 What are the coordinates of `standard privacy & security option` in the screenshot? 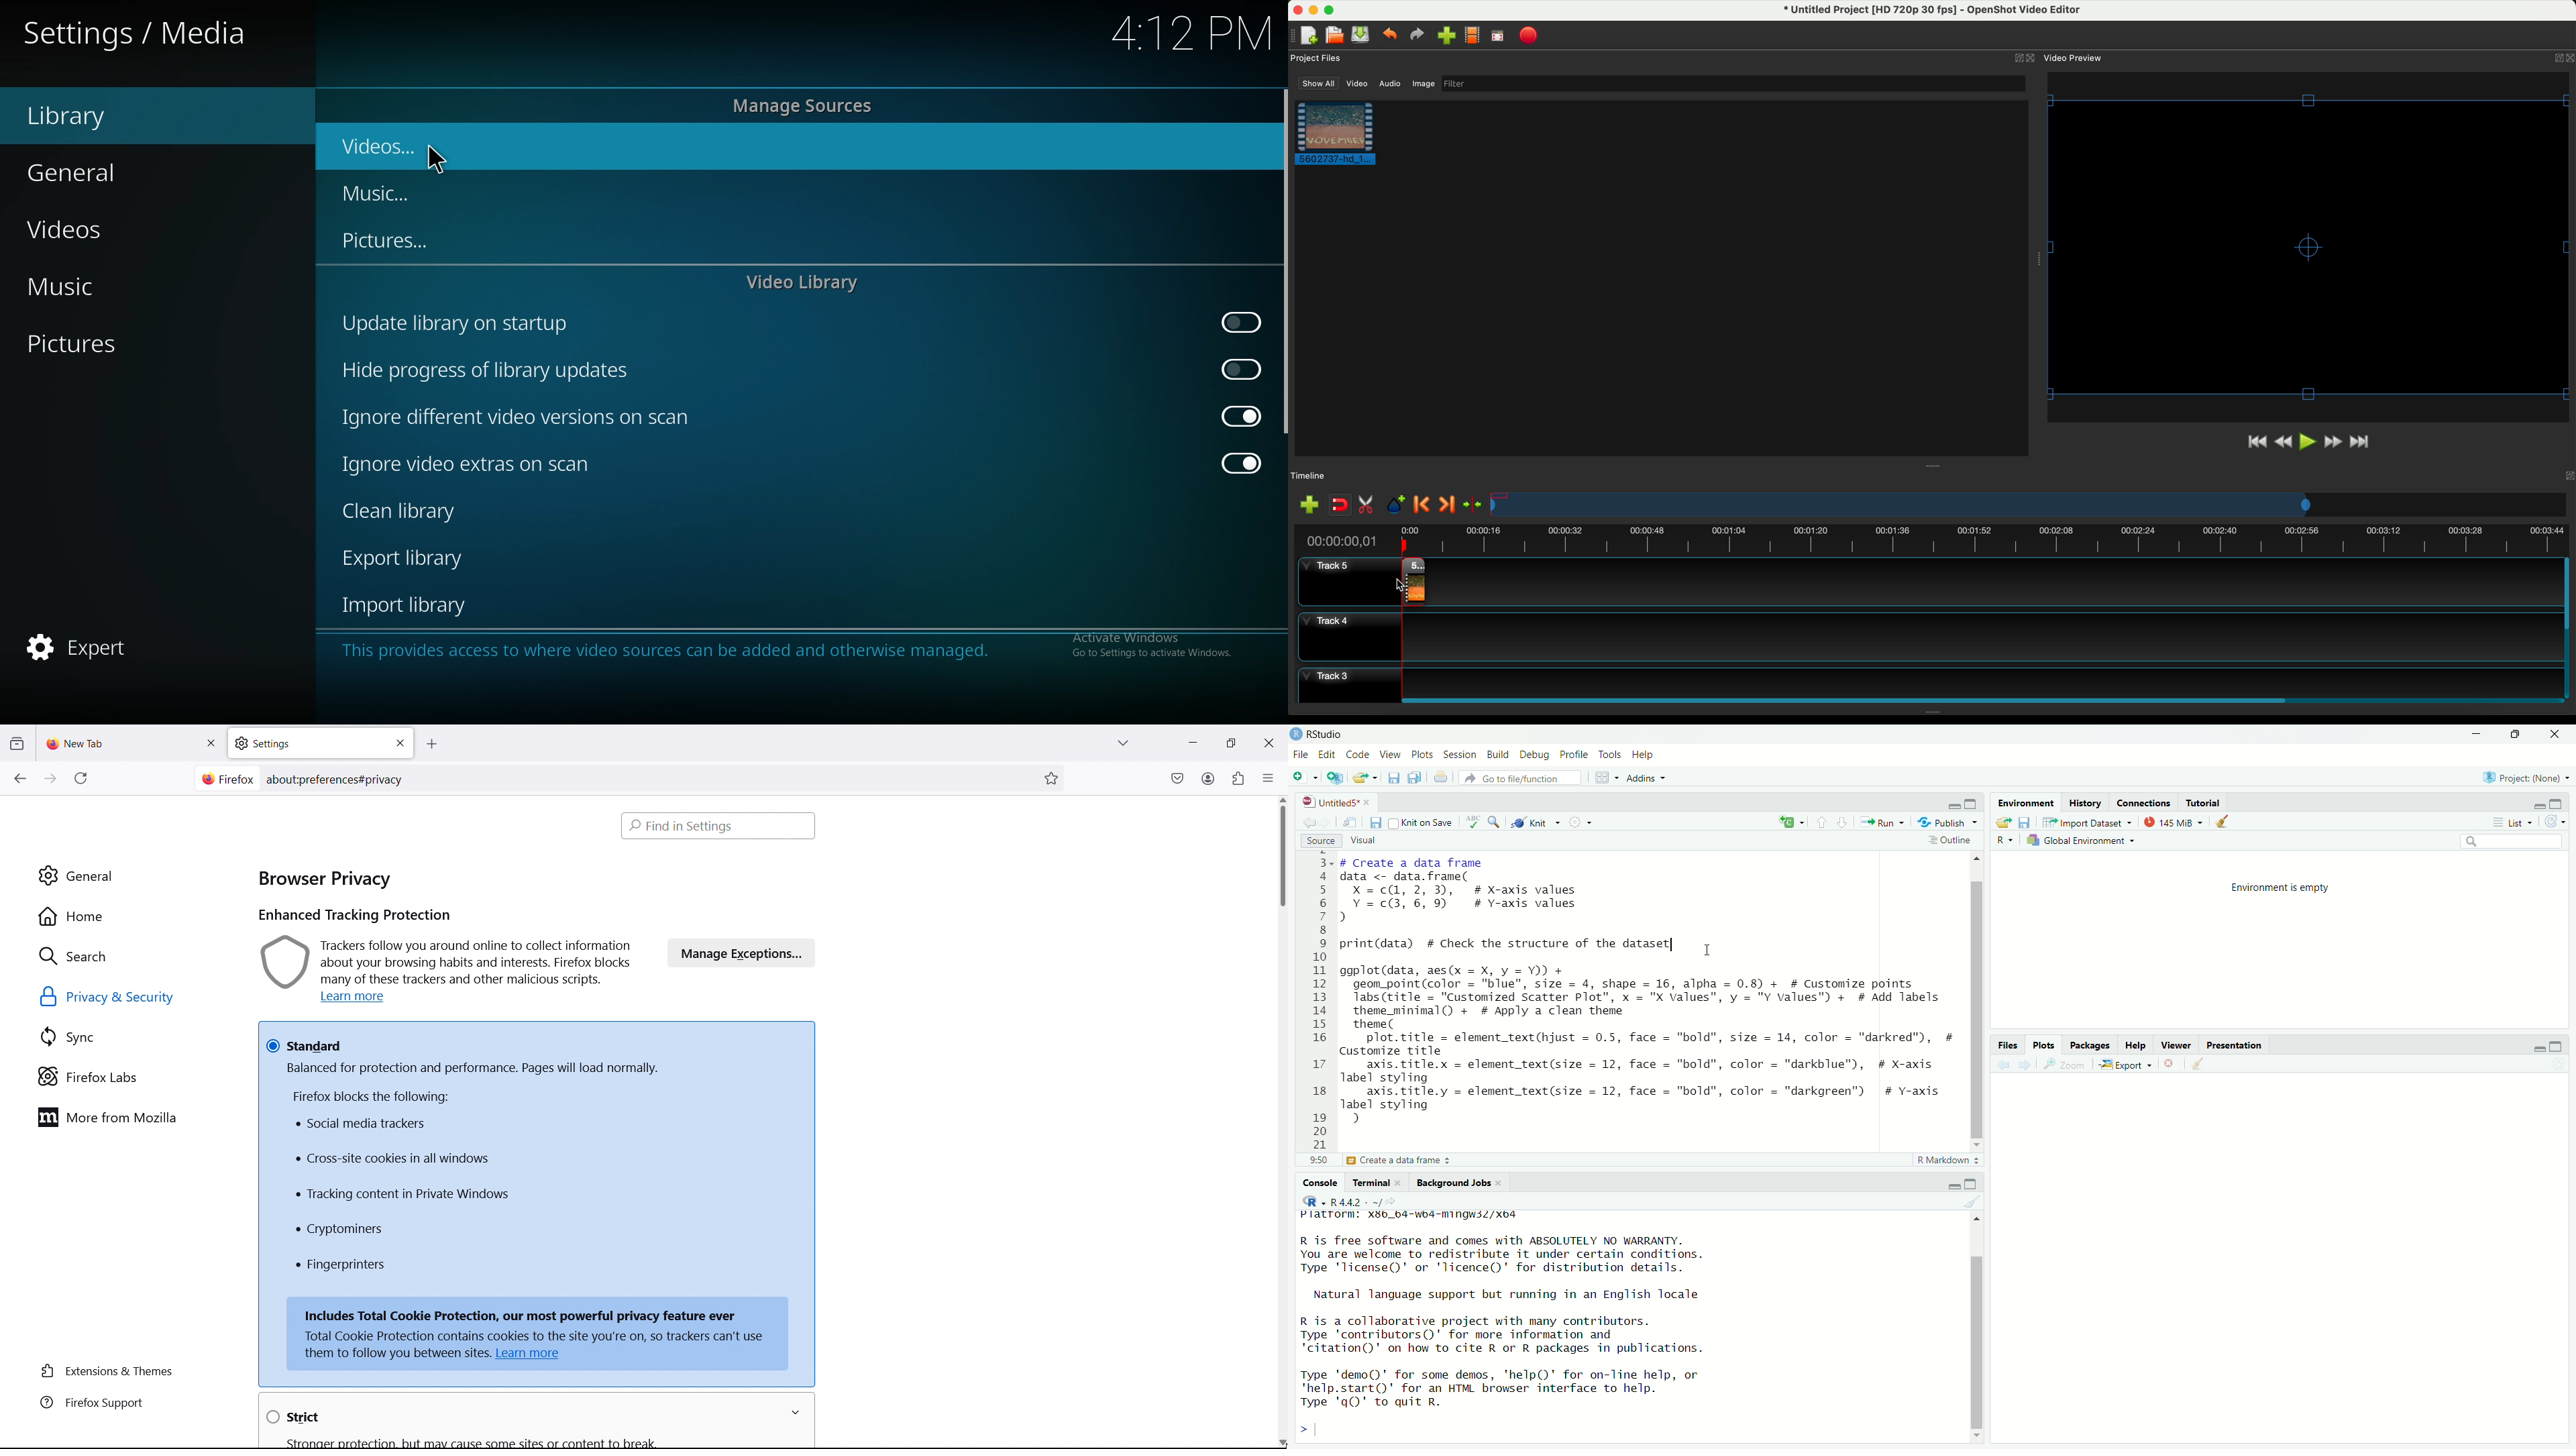 It's located at (537, 1036).